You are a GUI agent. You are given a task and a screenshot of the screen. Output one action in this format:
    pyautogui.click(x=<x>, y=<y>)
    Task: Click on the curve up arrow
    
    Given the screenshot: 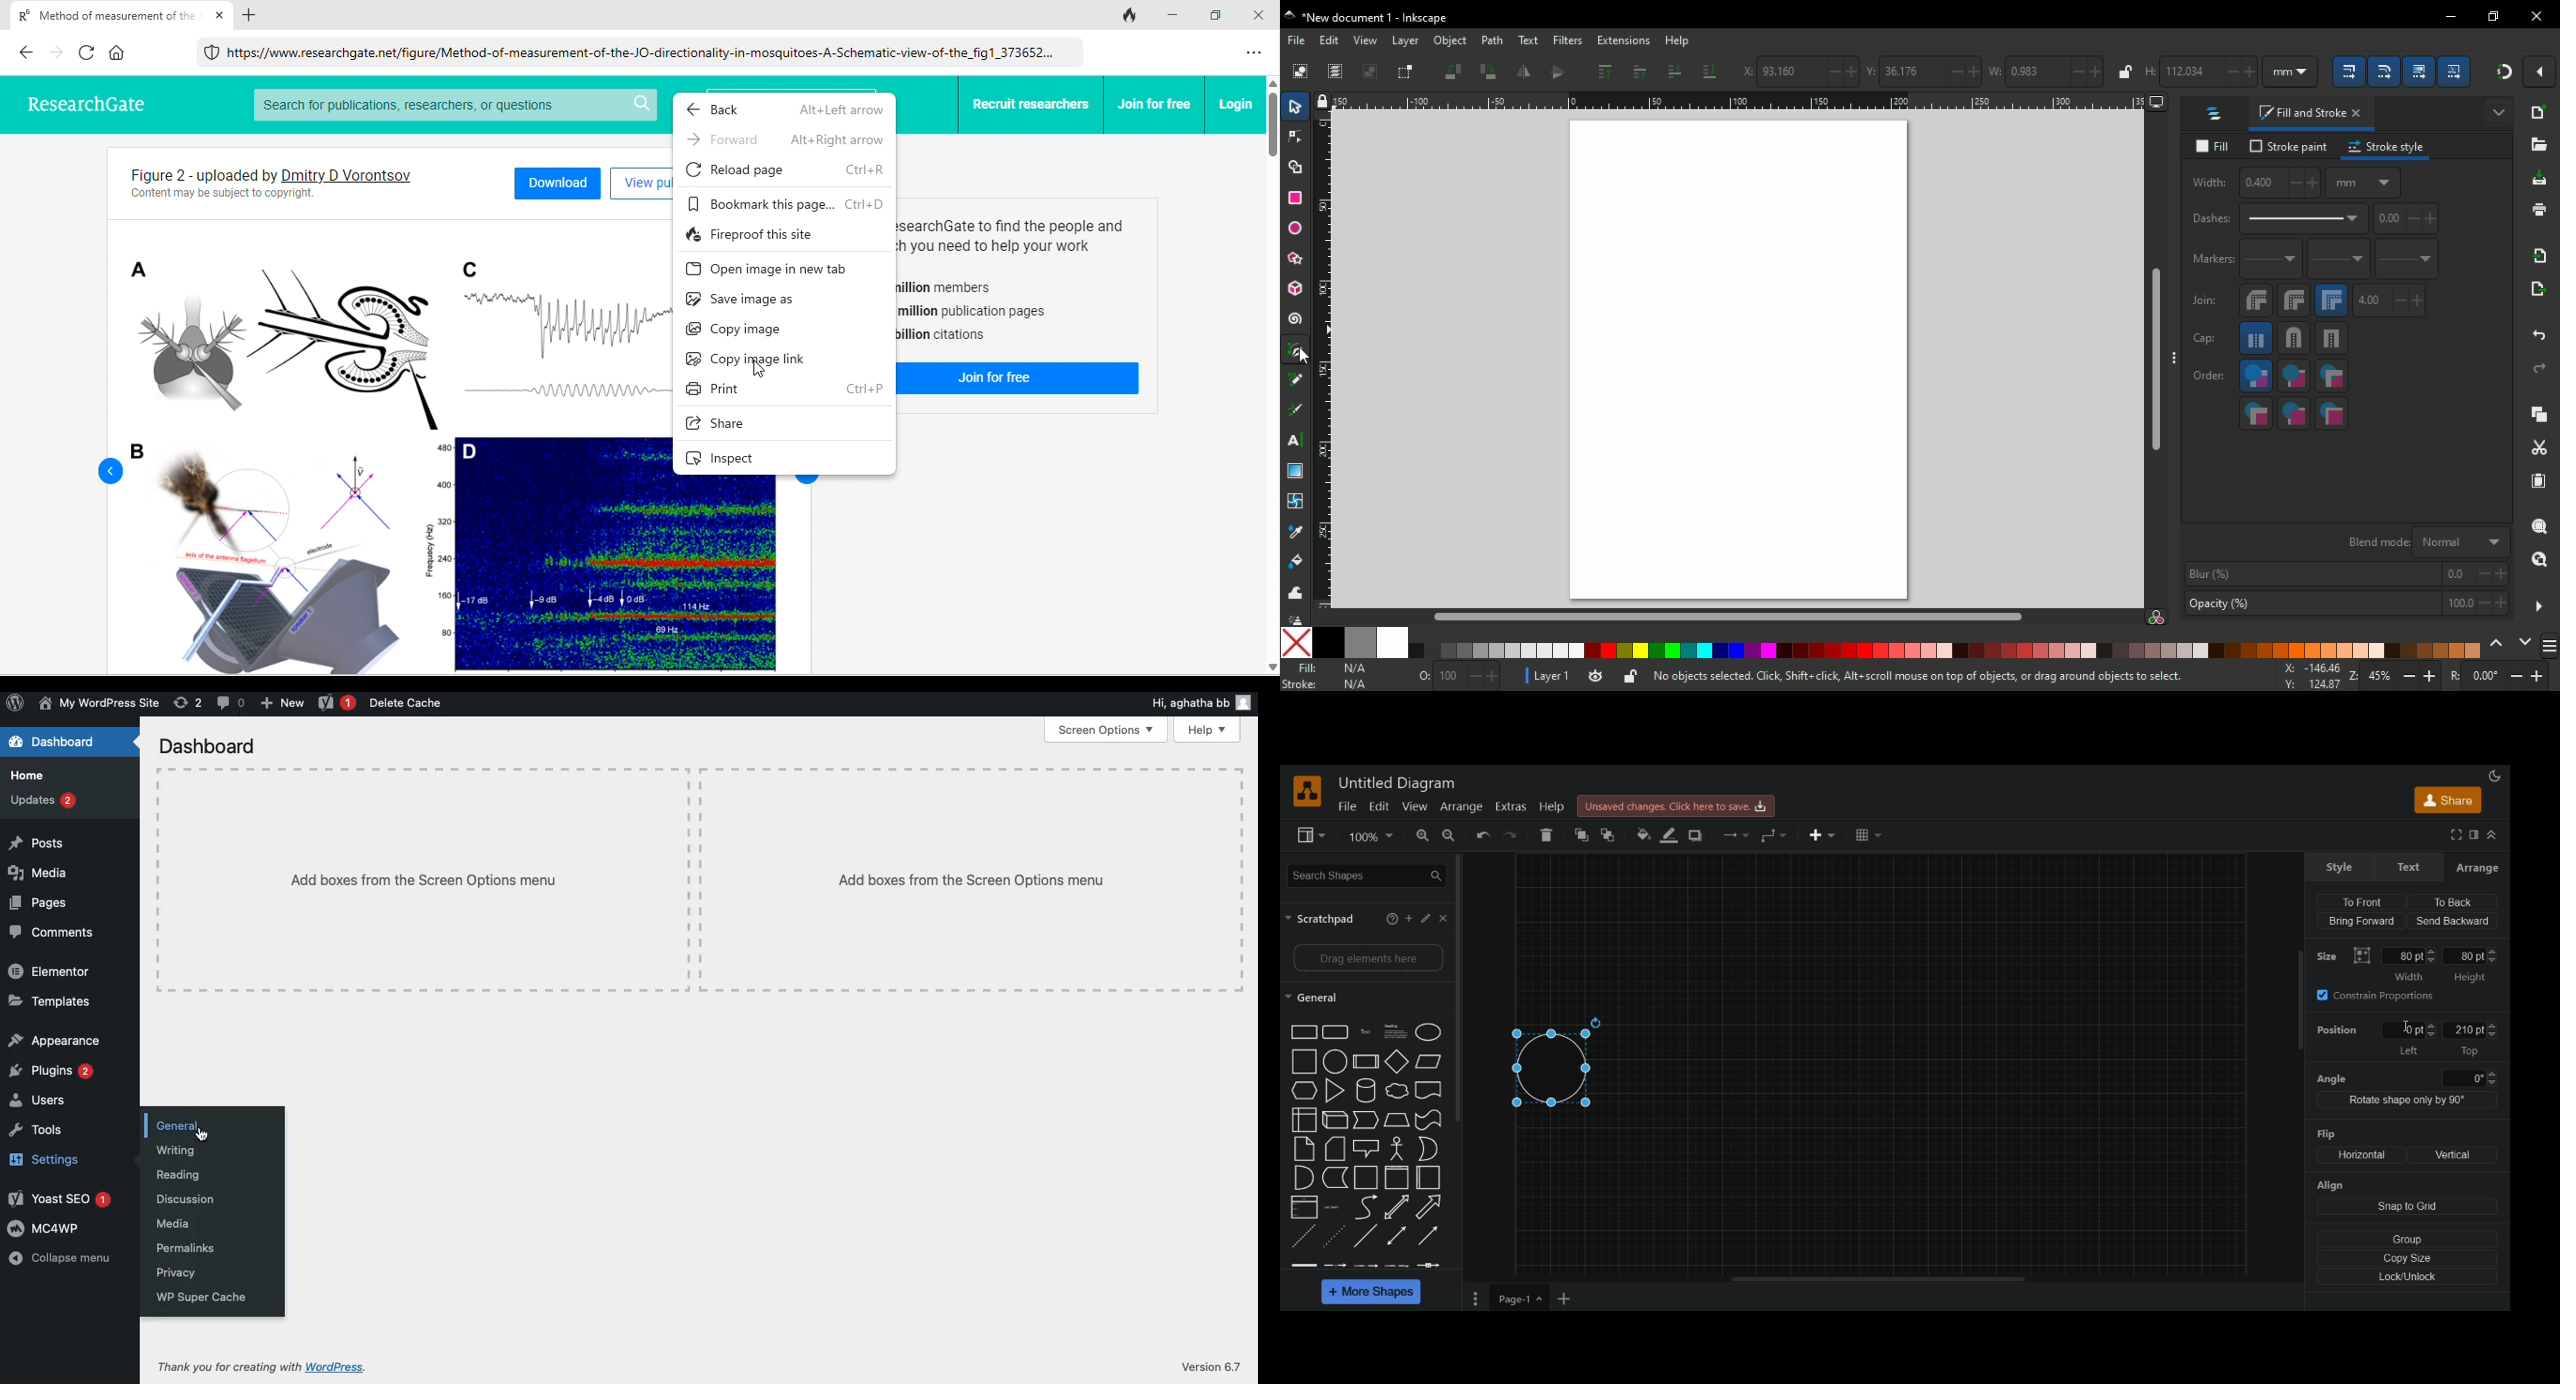 What is the action you would take?
    pyautogui.click(x=1430, y=1207)
    